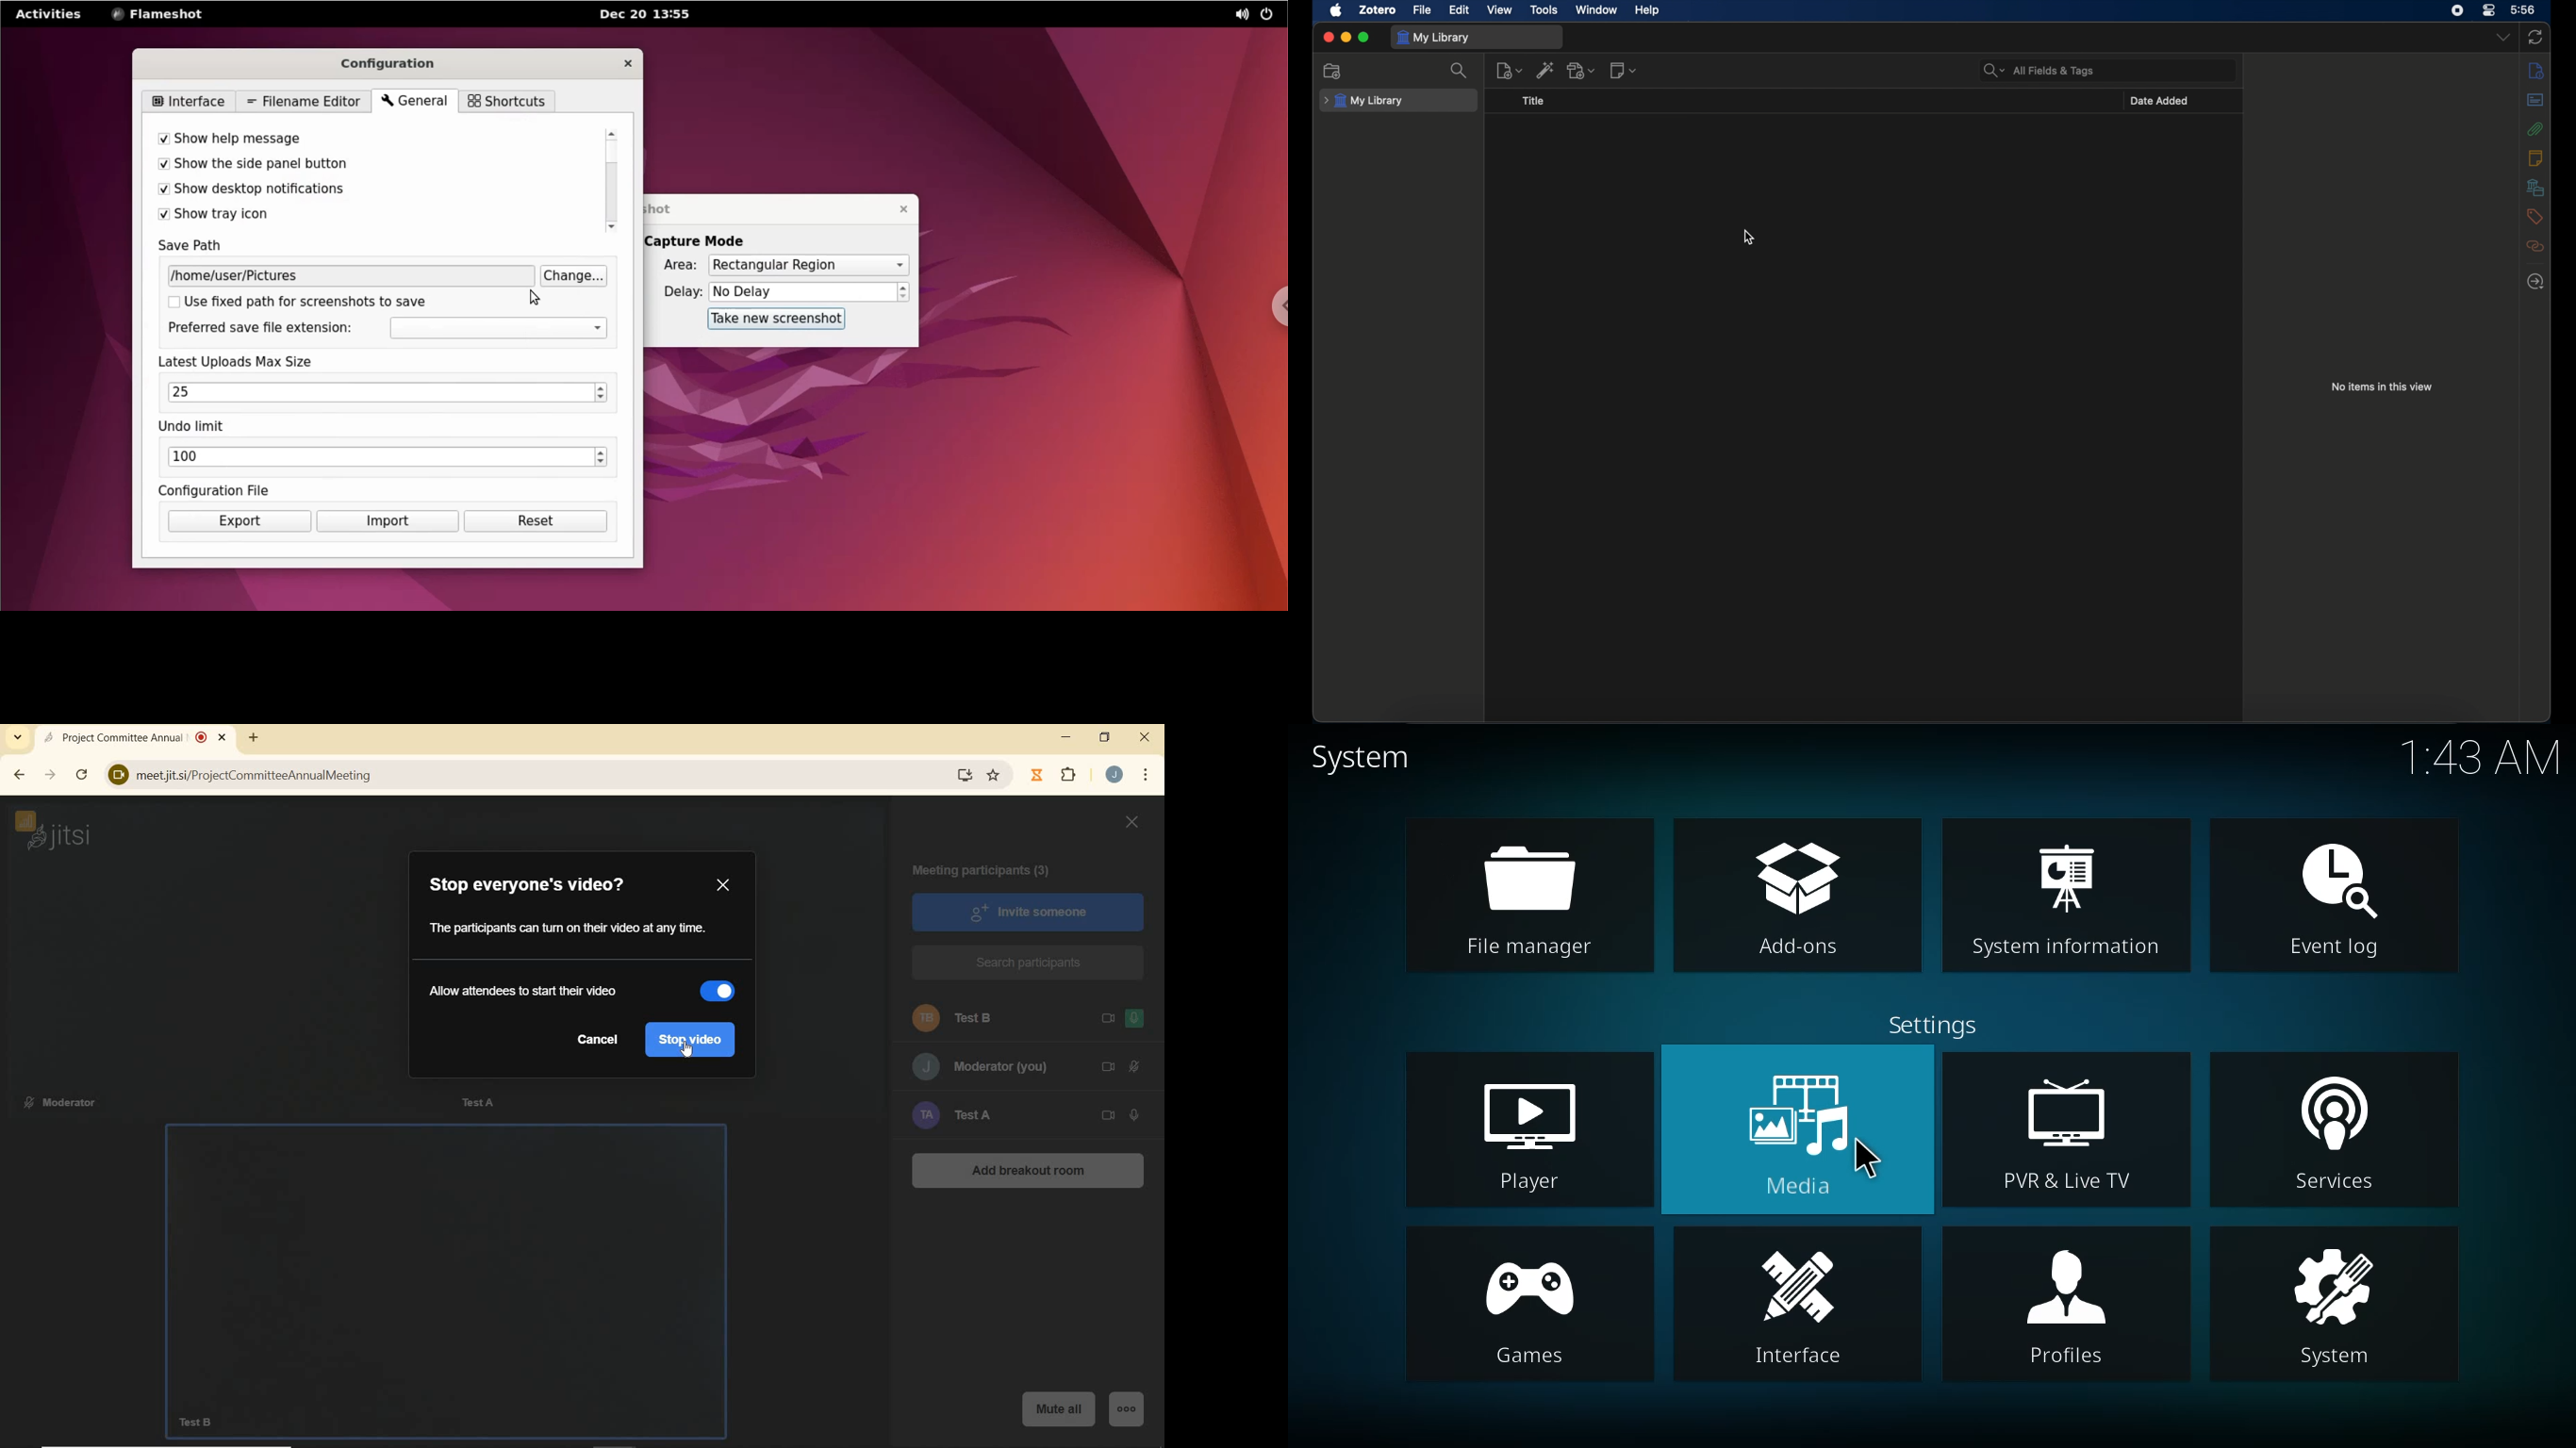  I want to click on my library, so click(1364, 101).